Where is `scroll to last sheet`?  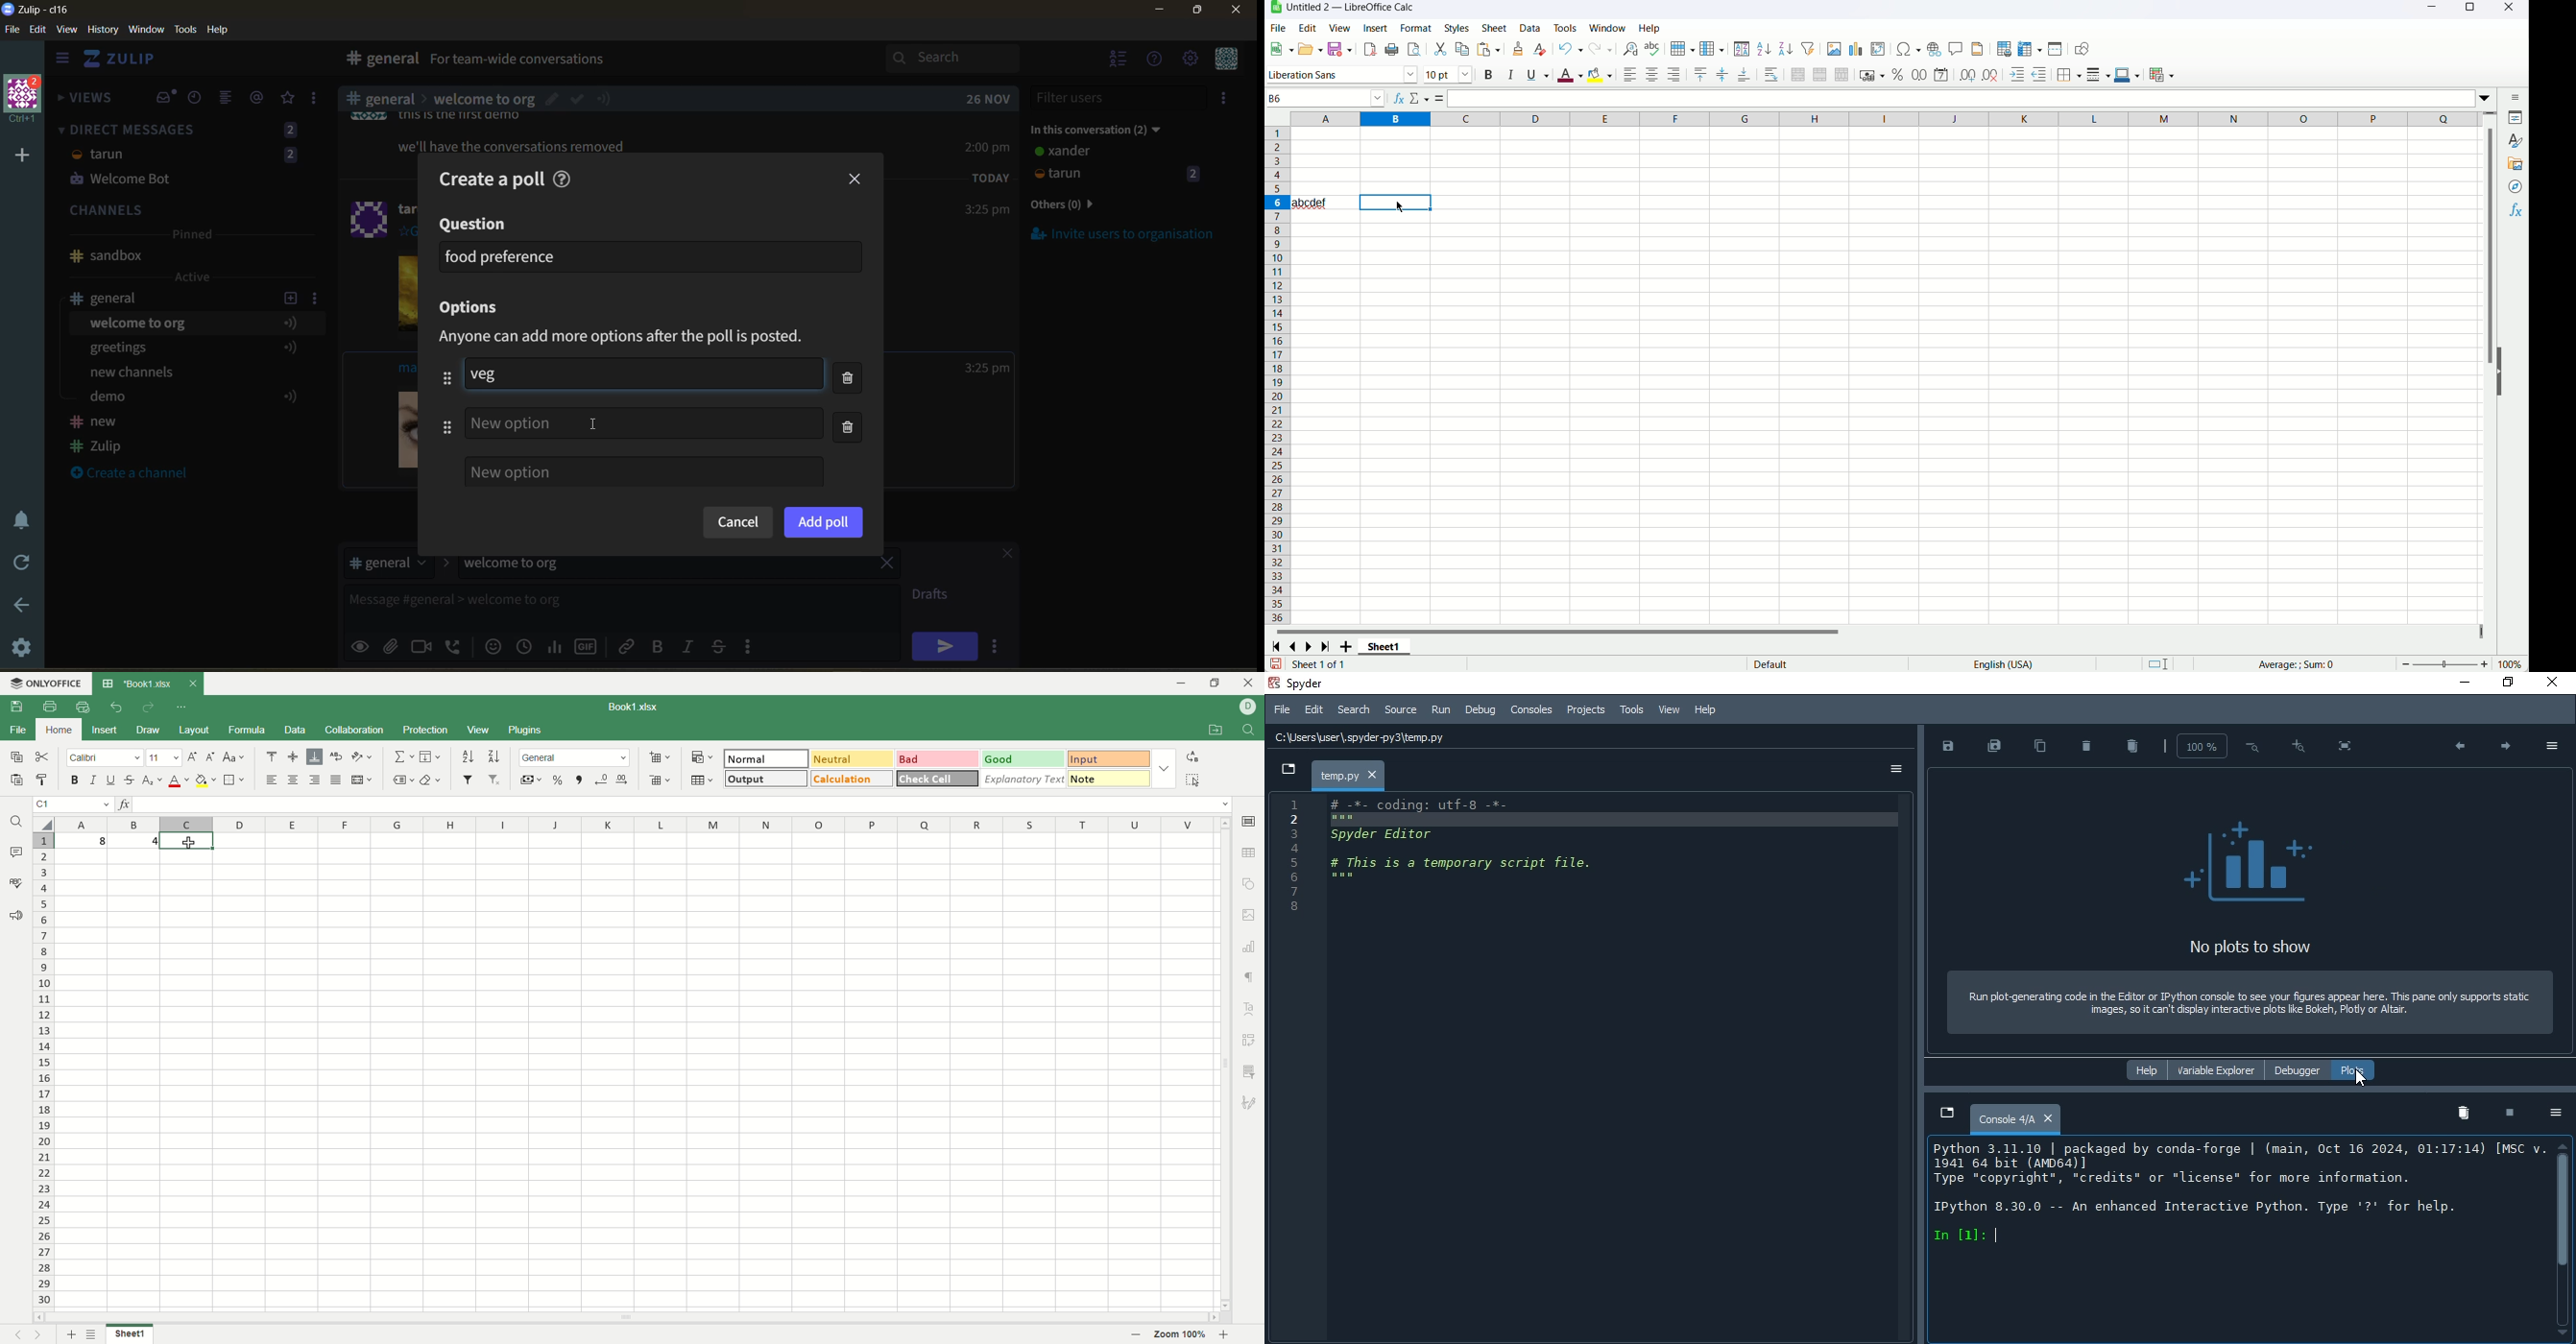
scroll to last sheet is located at coordinates (1326, 646).